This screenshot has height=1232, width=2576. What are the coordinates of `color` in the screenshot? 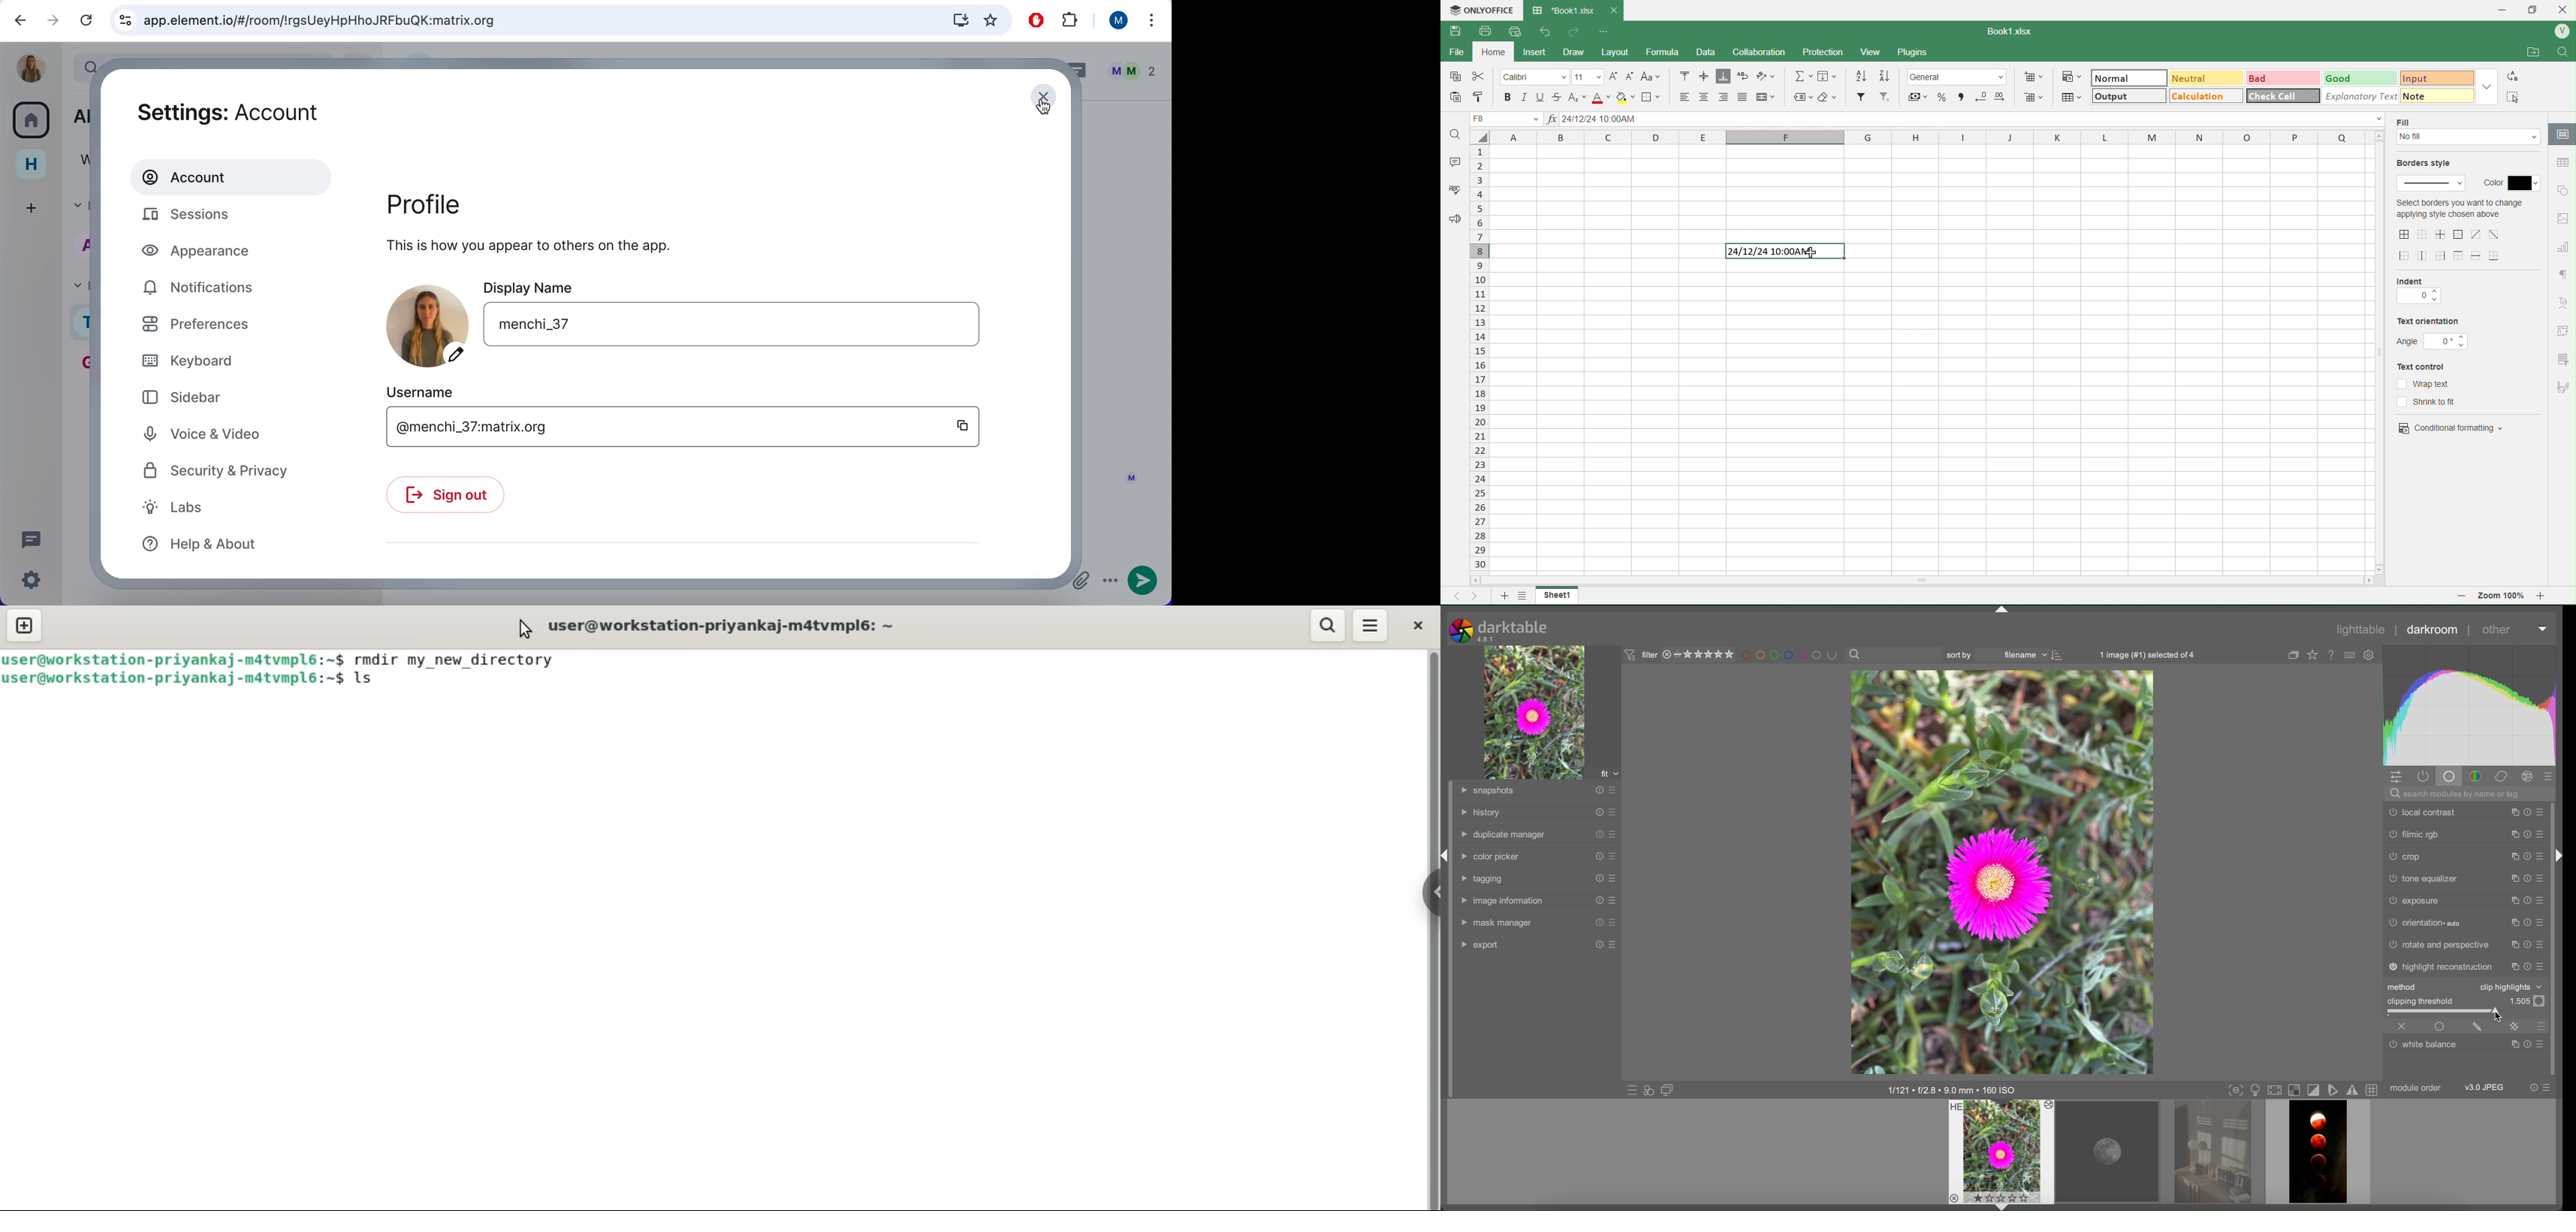 It's located at (2474, 776).